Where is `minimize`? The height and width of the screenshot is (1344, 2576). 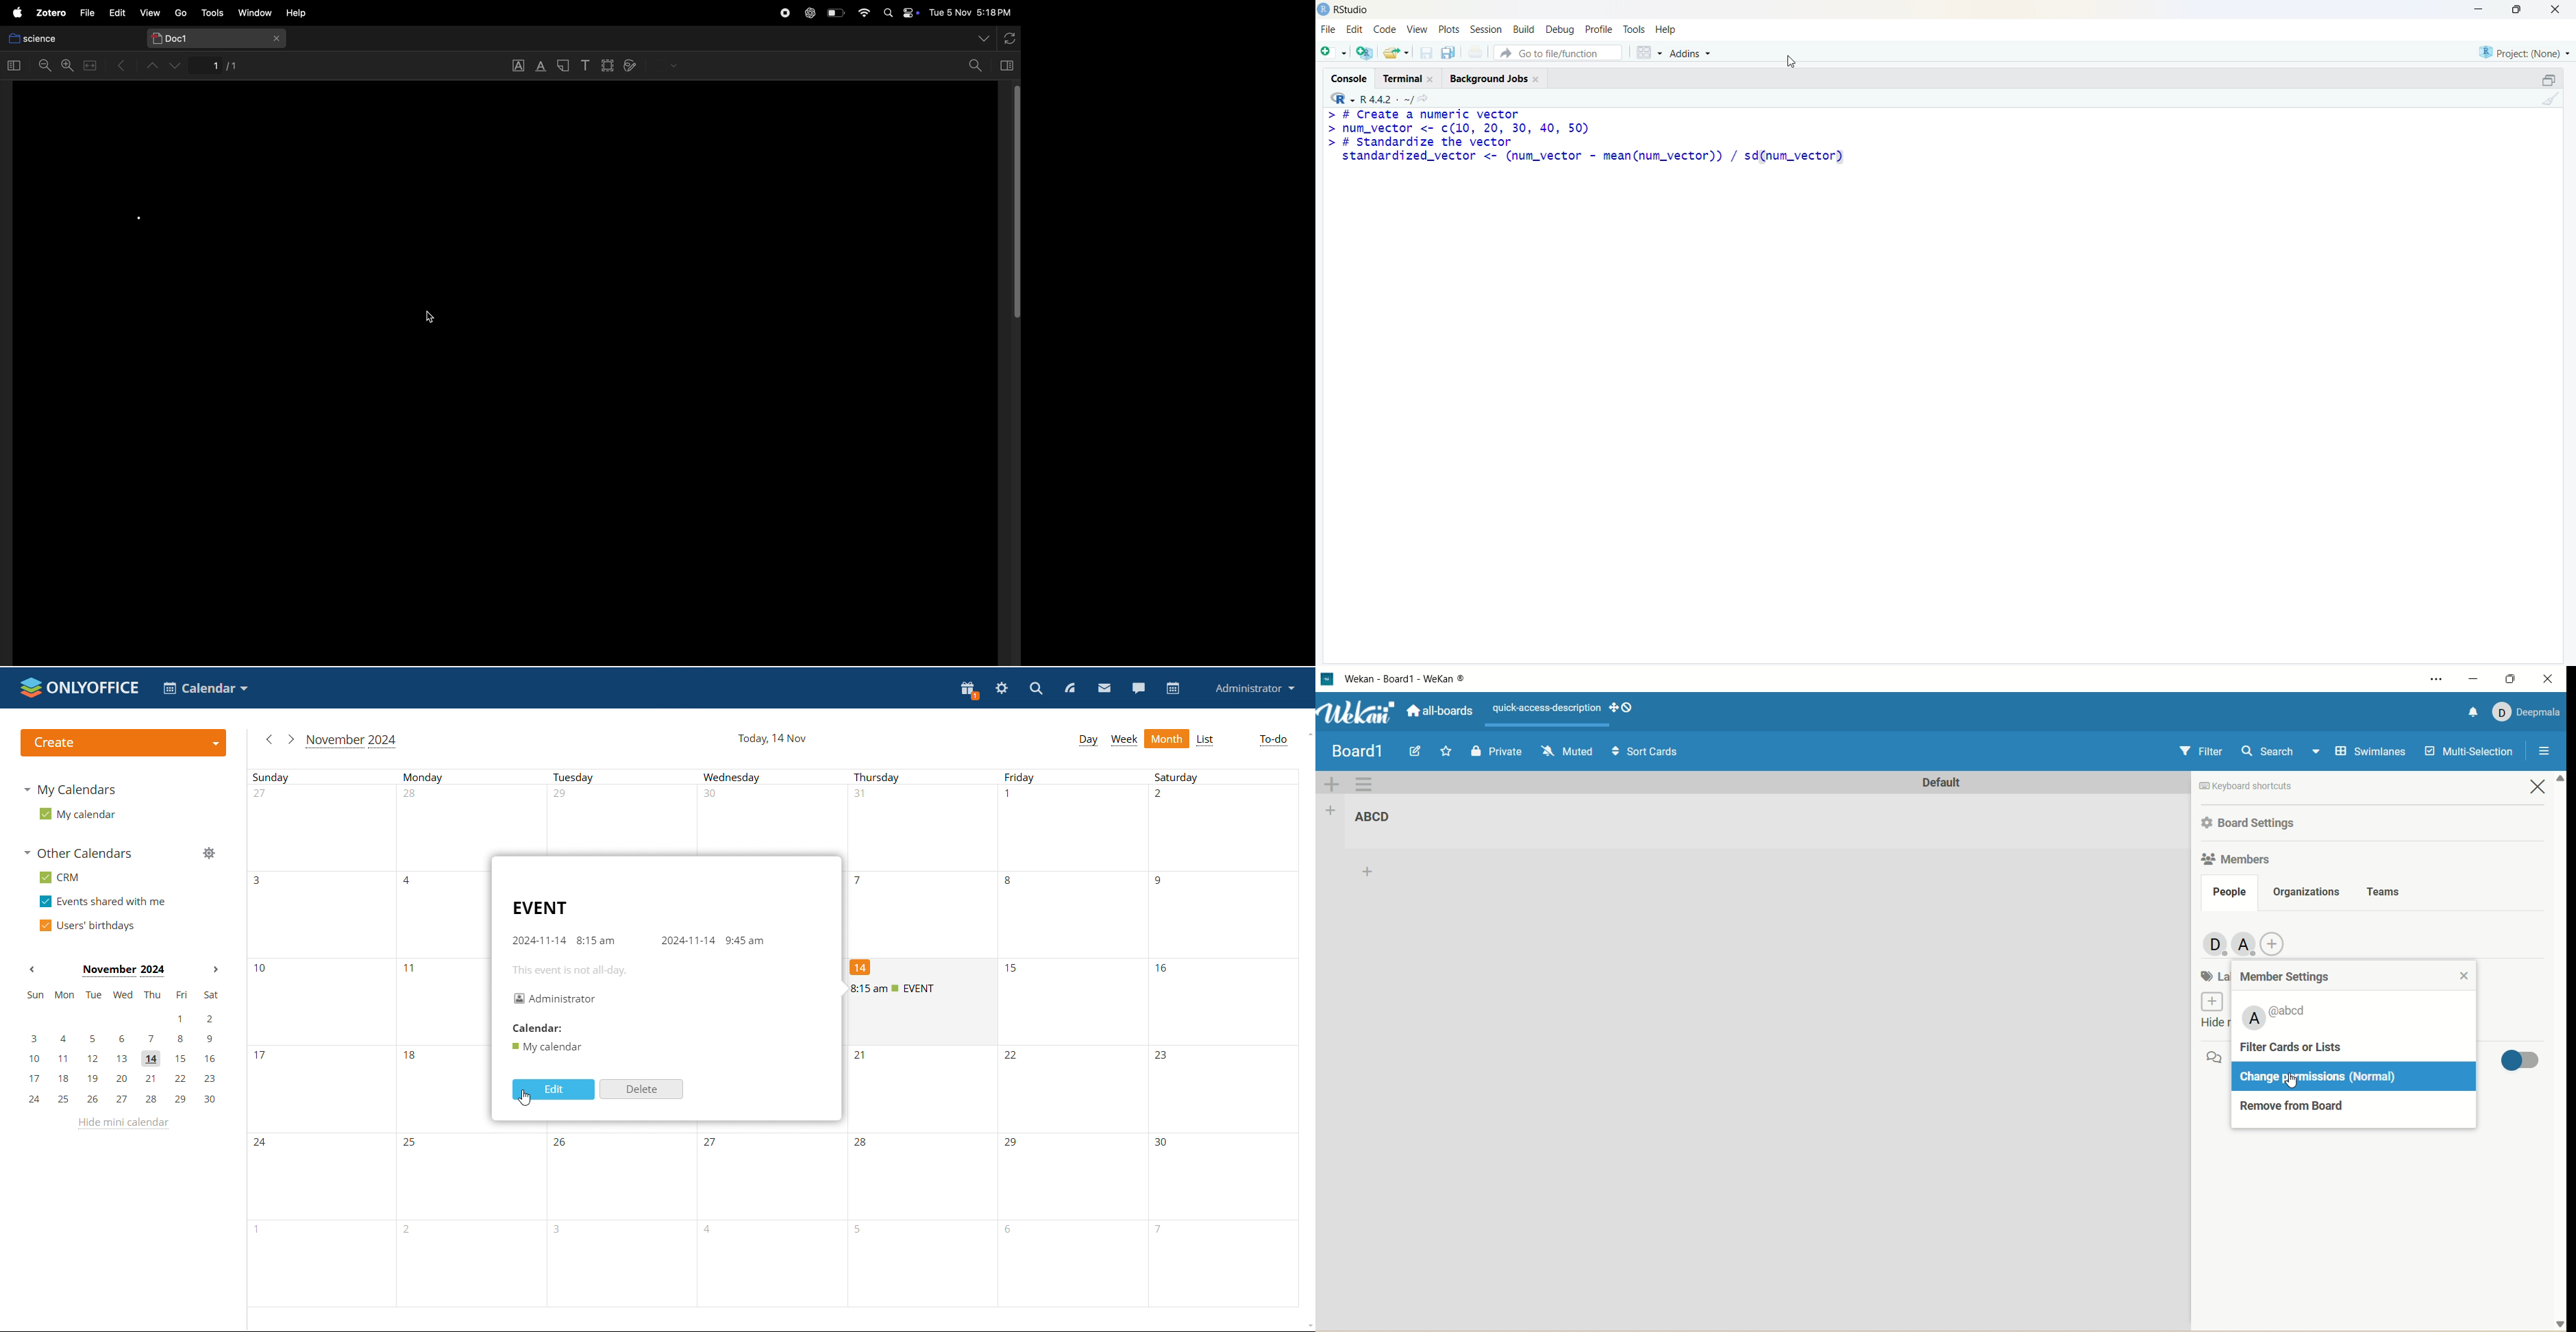 minimize is located at coordinates (2471, 678).